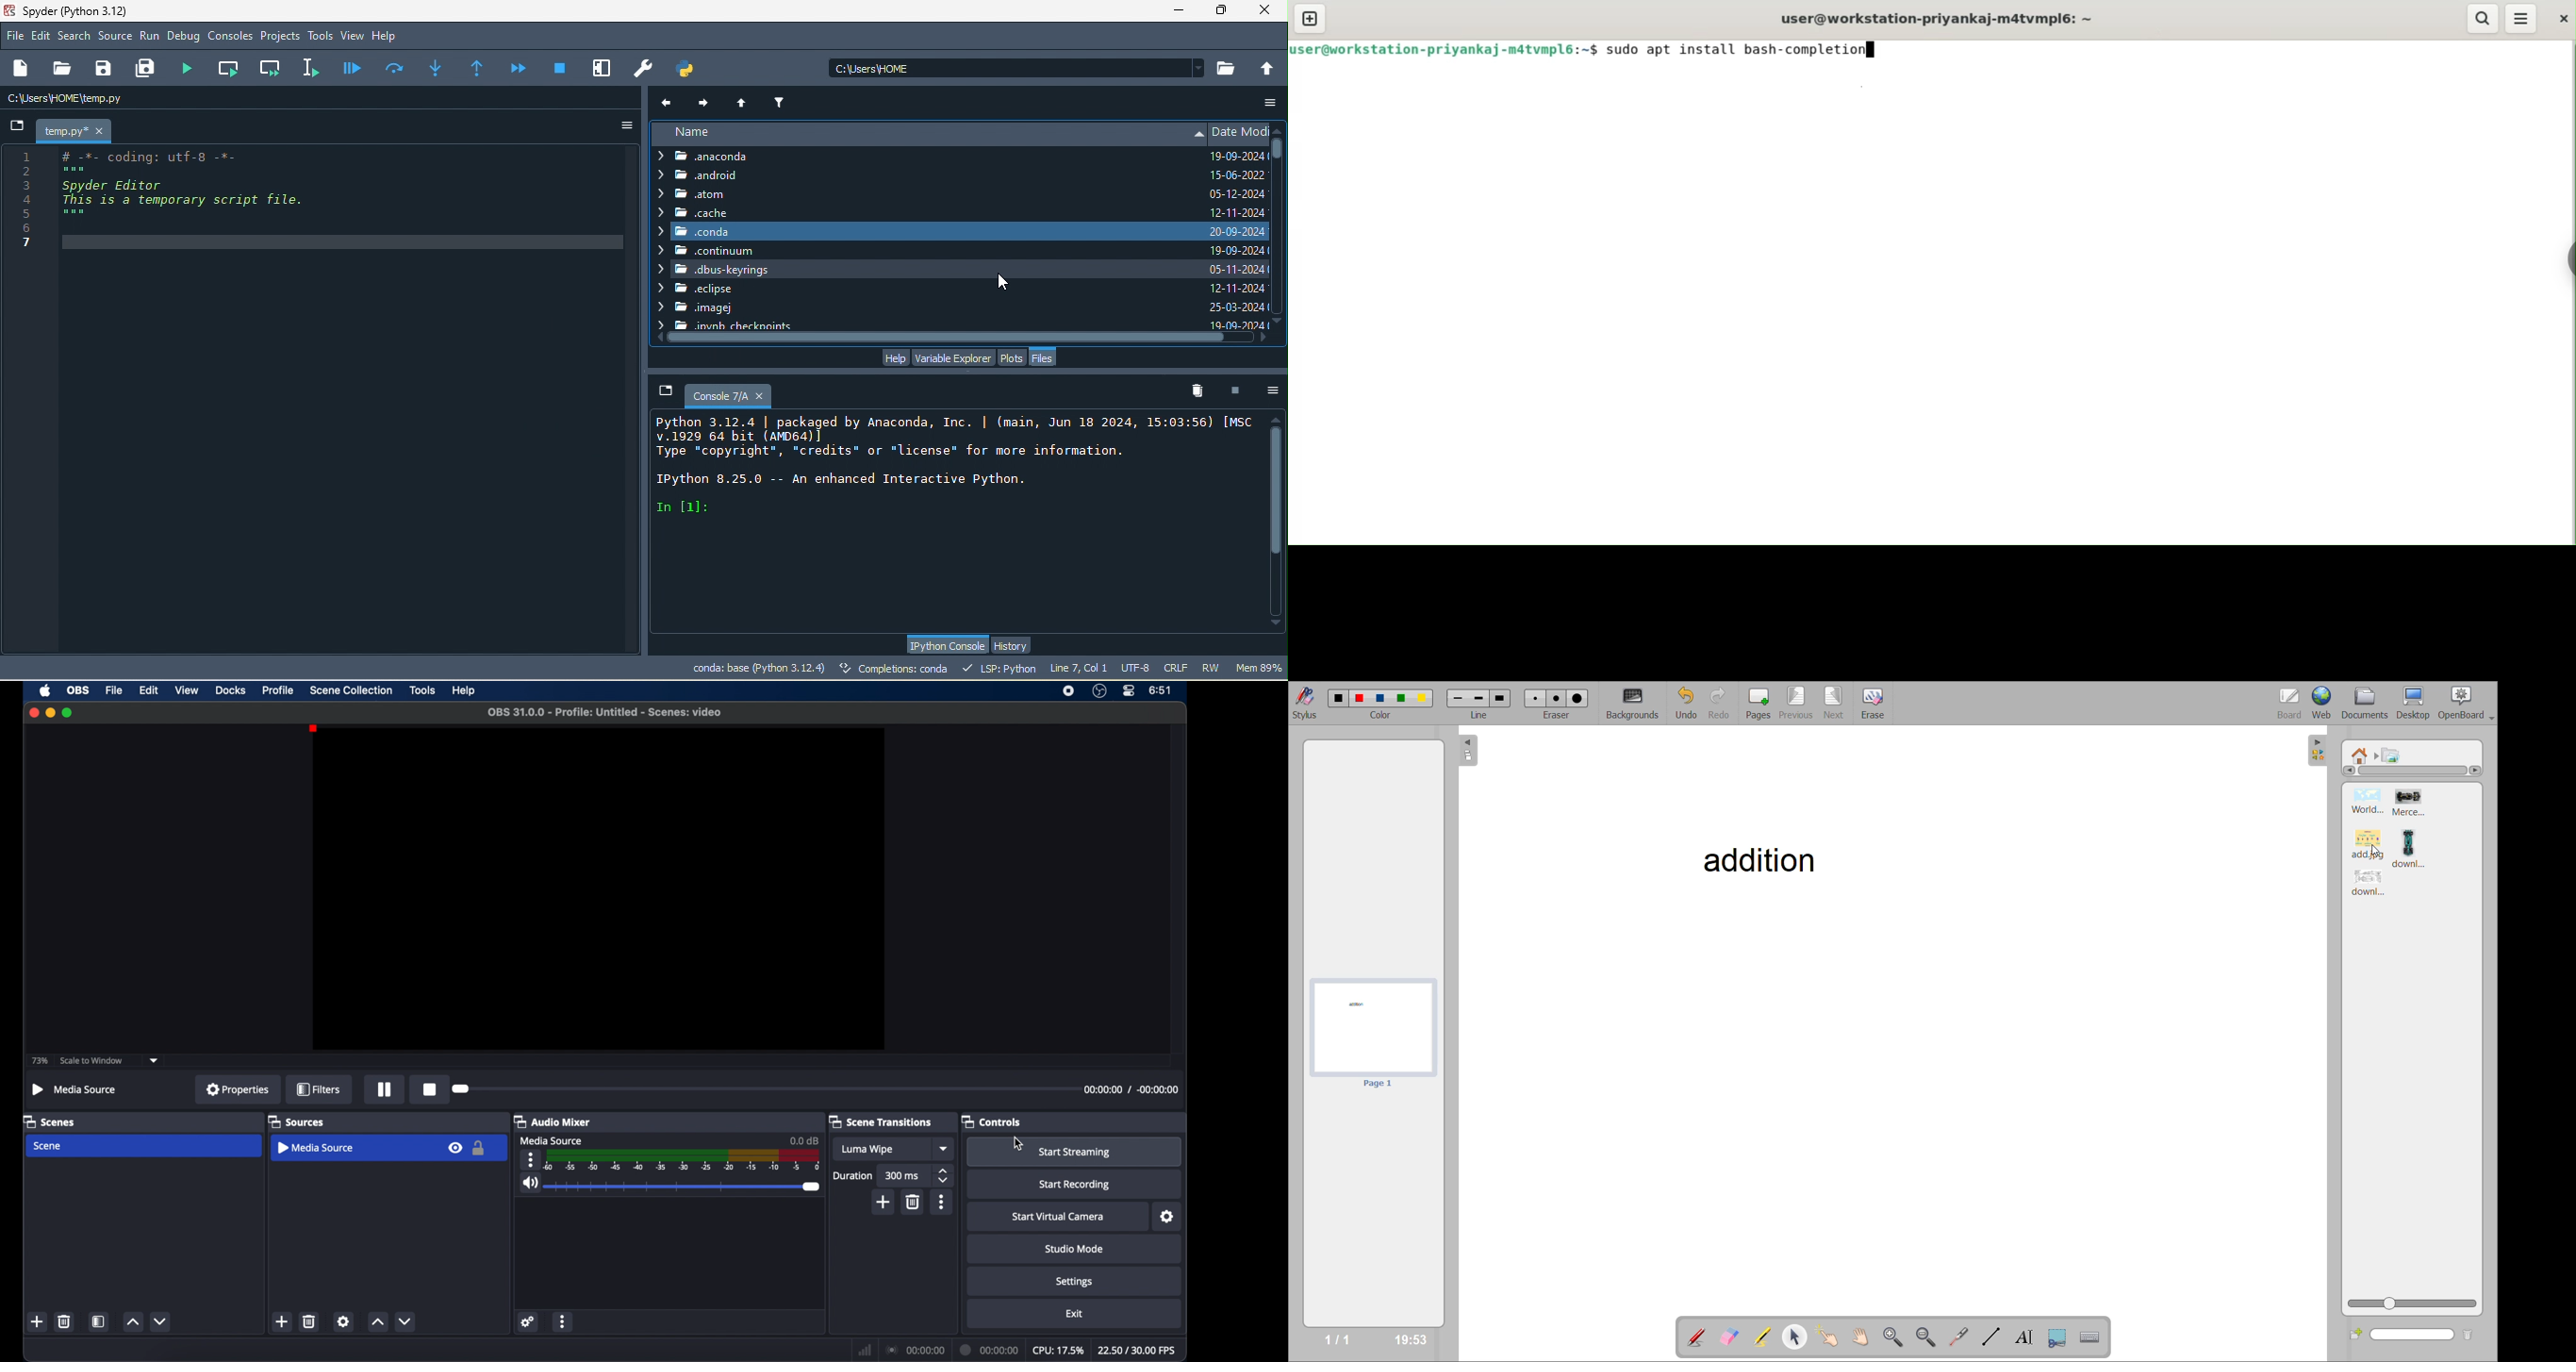 The width and height of the screenshot is (2576, 1372). What do you see at coordinates (1556, 713) in the screenshot?
I see `eraser` at bounding box center [1556, 713].